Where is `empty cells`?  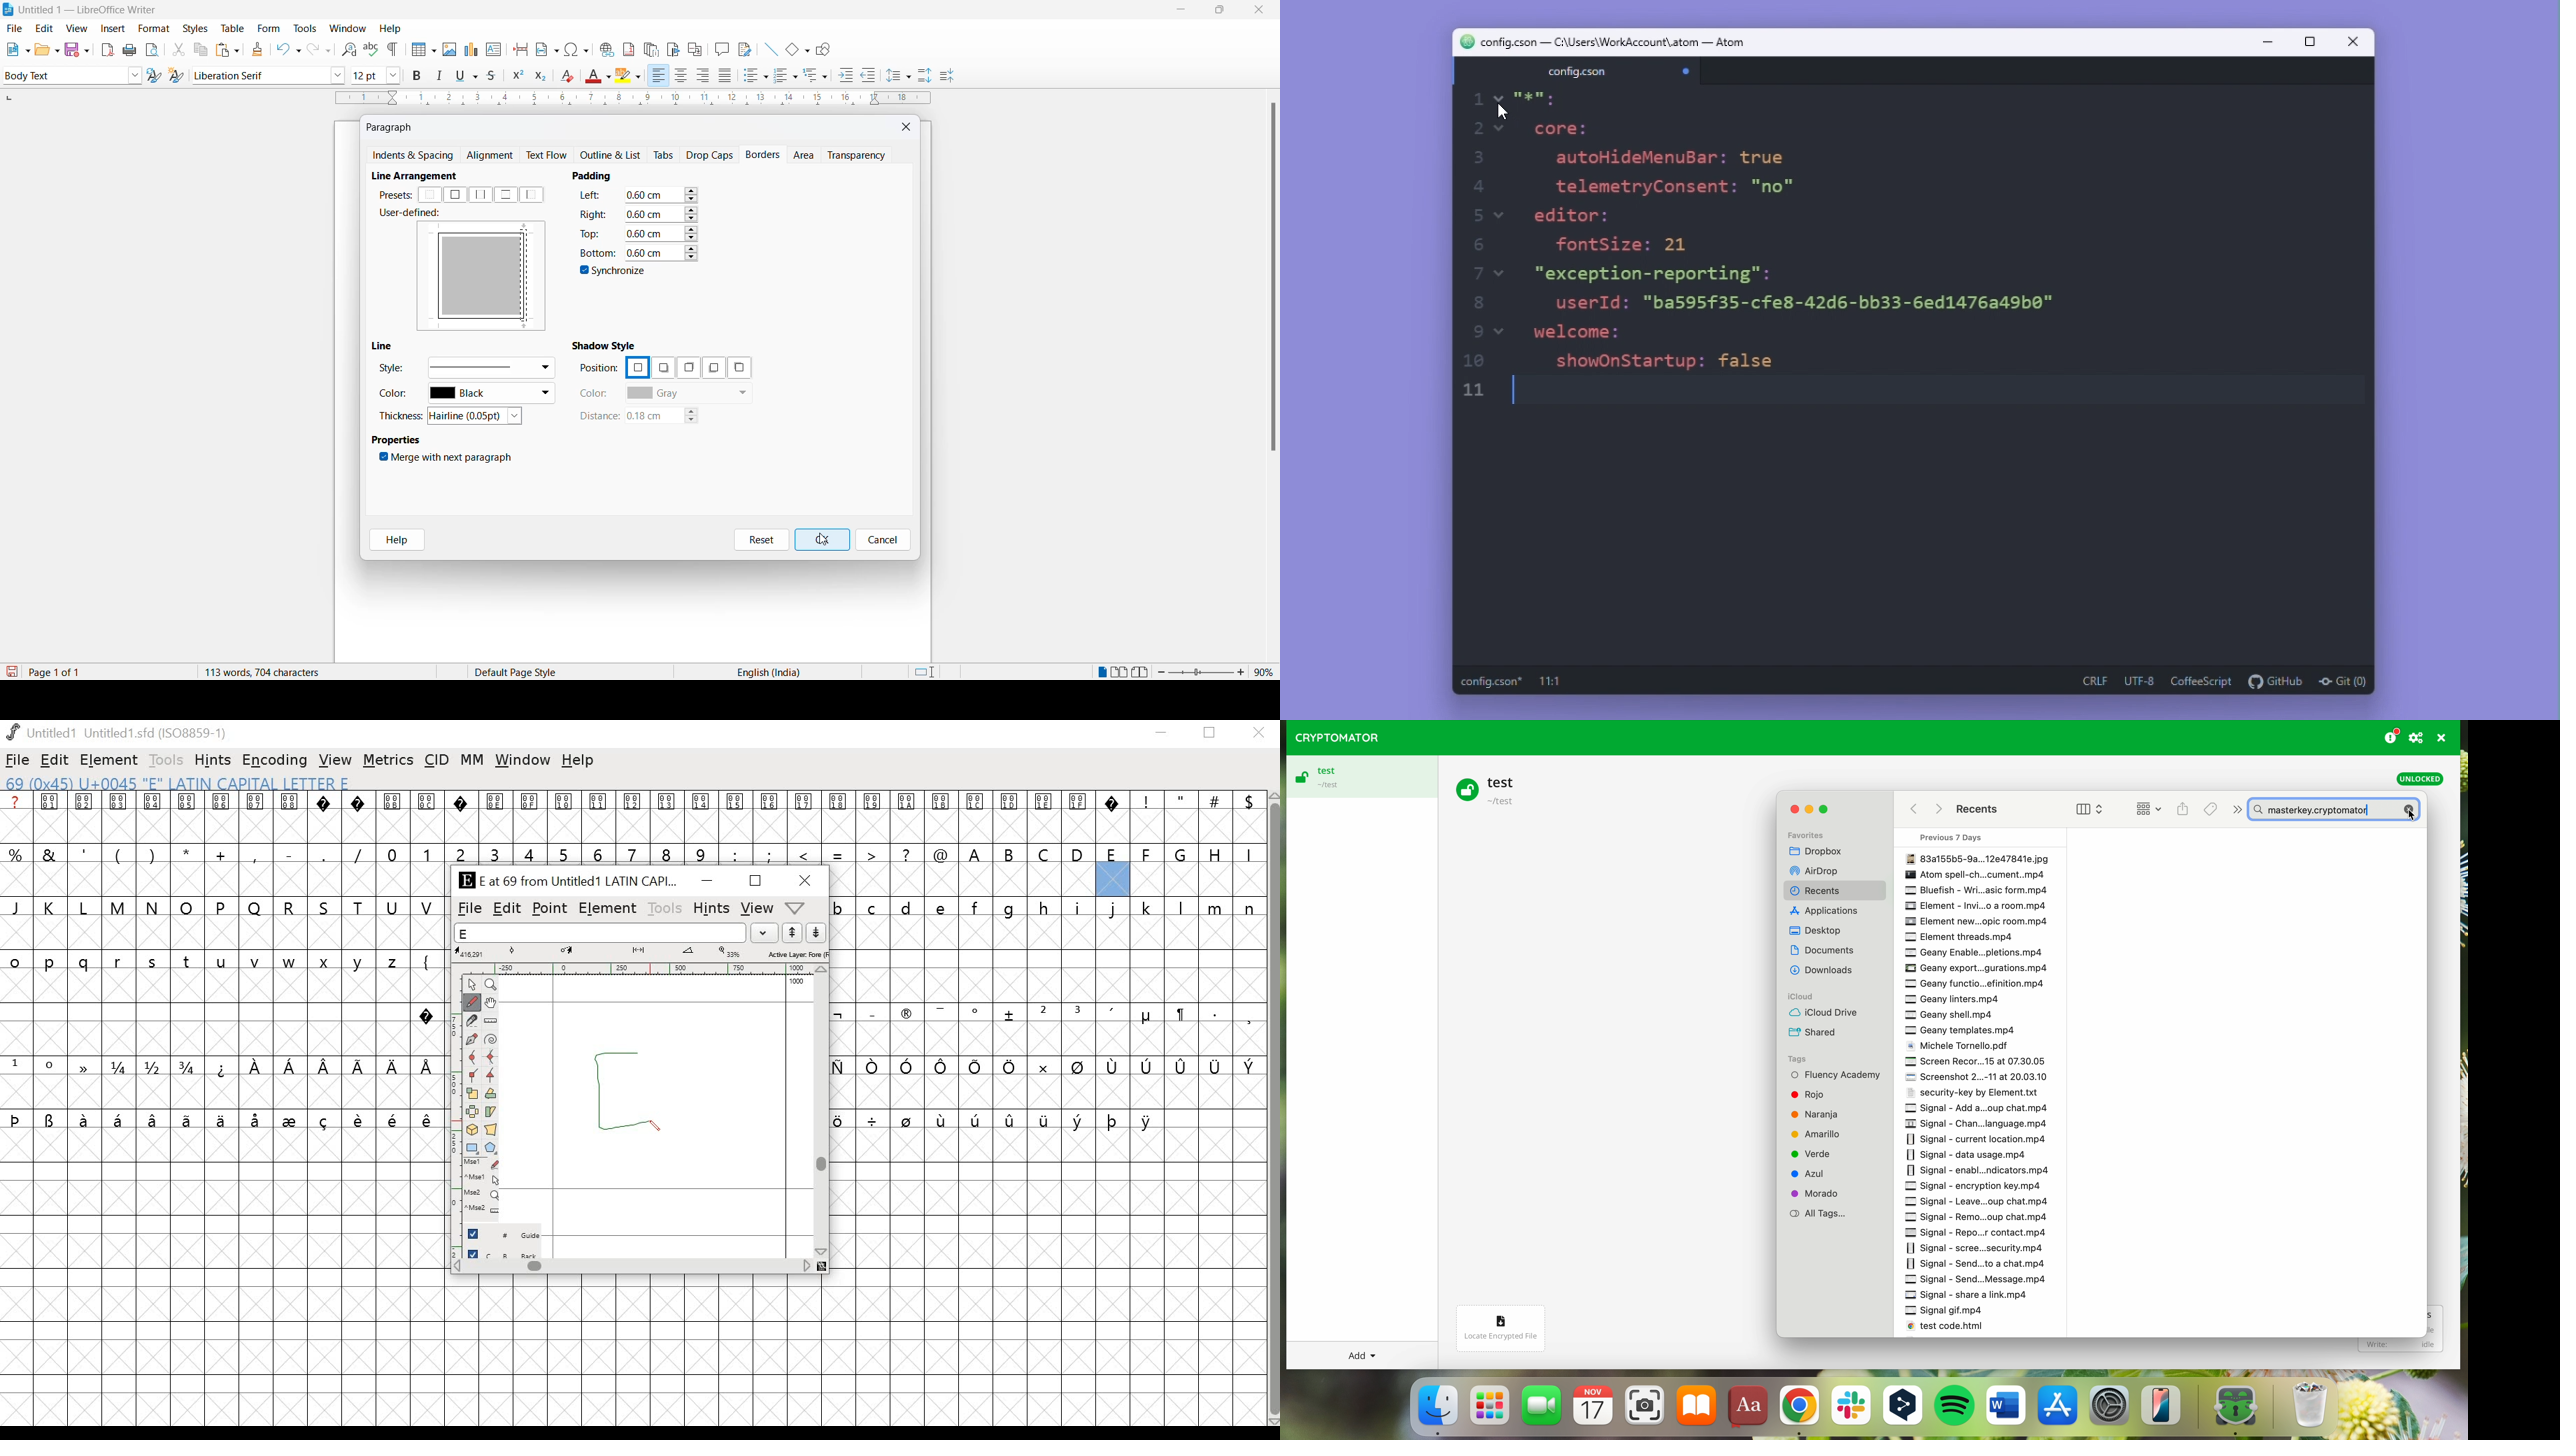 empty cells is located at coordinates (225, 880).